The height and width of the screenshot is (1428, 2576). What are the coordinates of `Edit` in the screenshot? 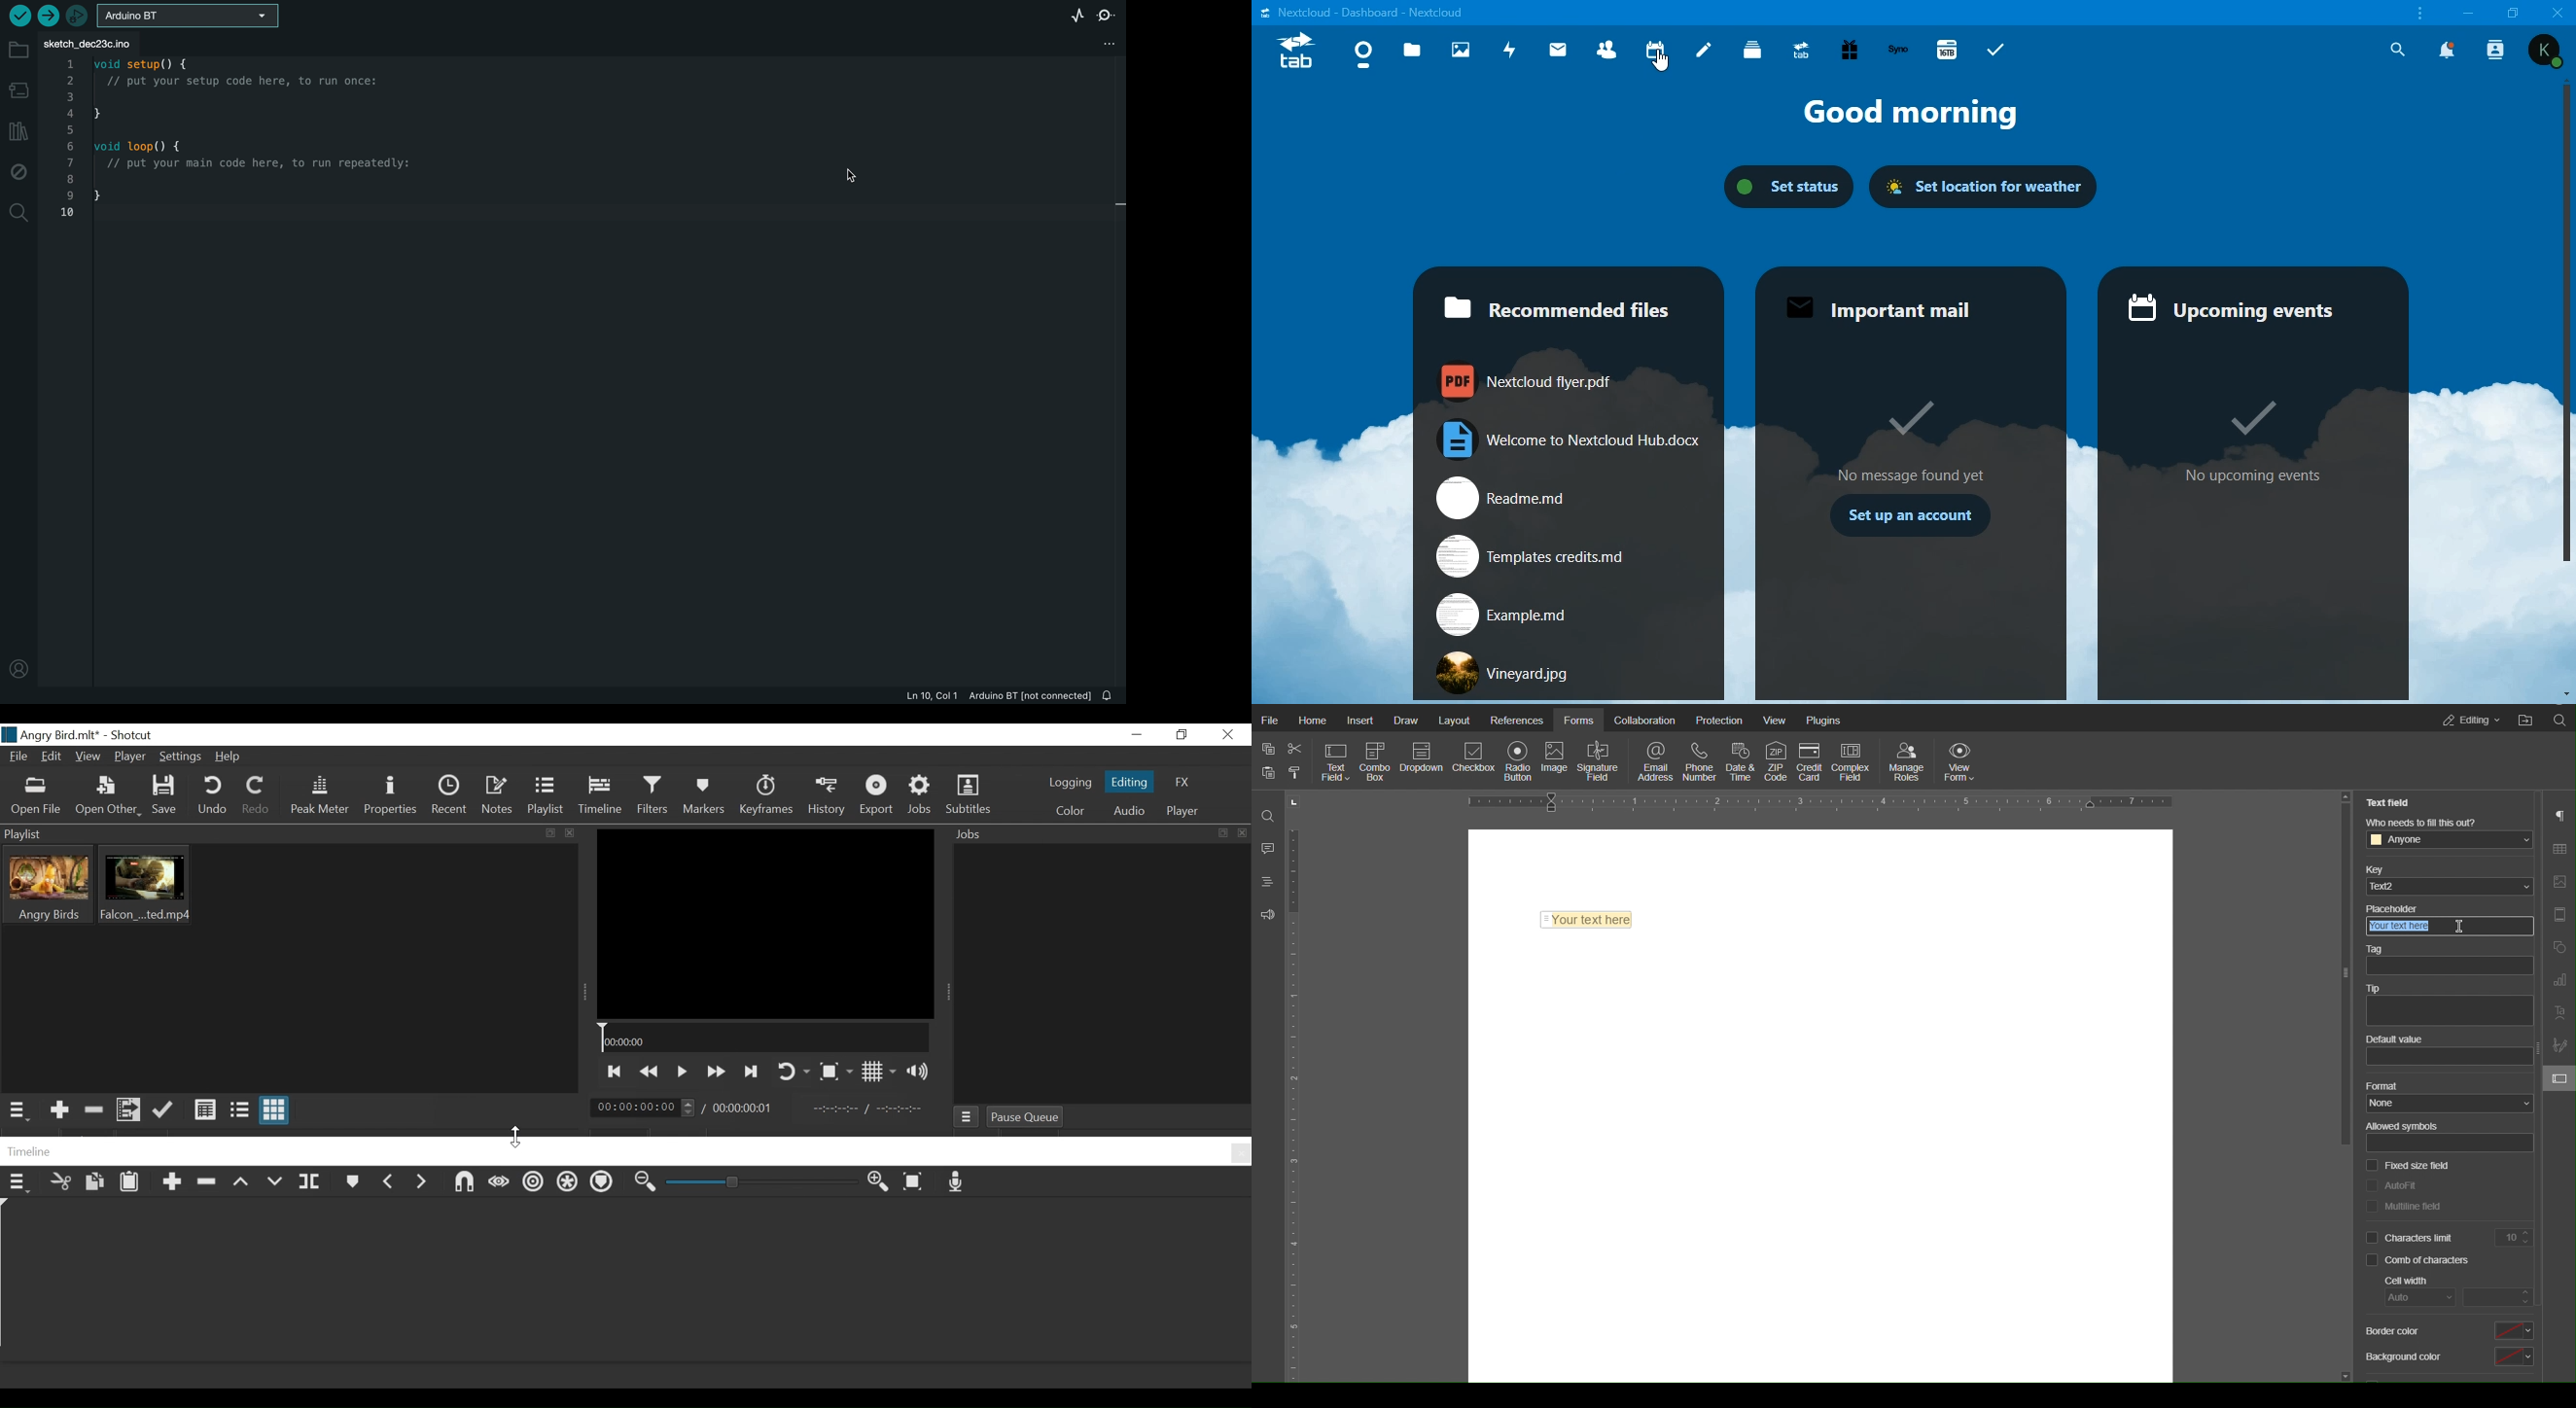 It's located at (53, 757).